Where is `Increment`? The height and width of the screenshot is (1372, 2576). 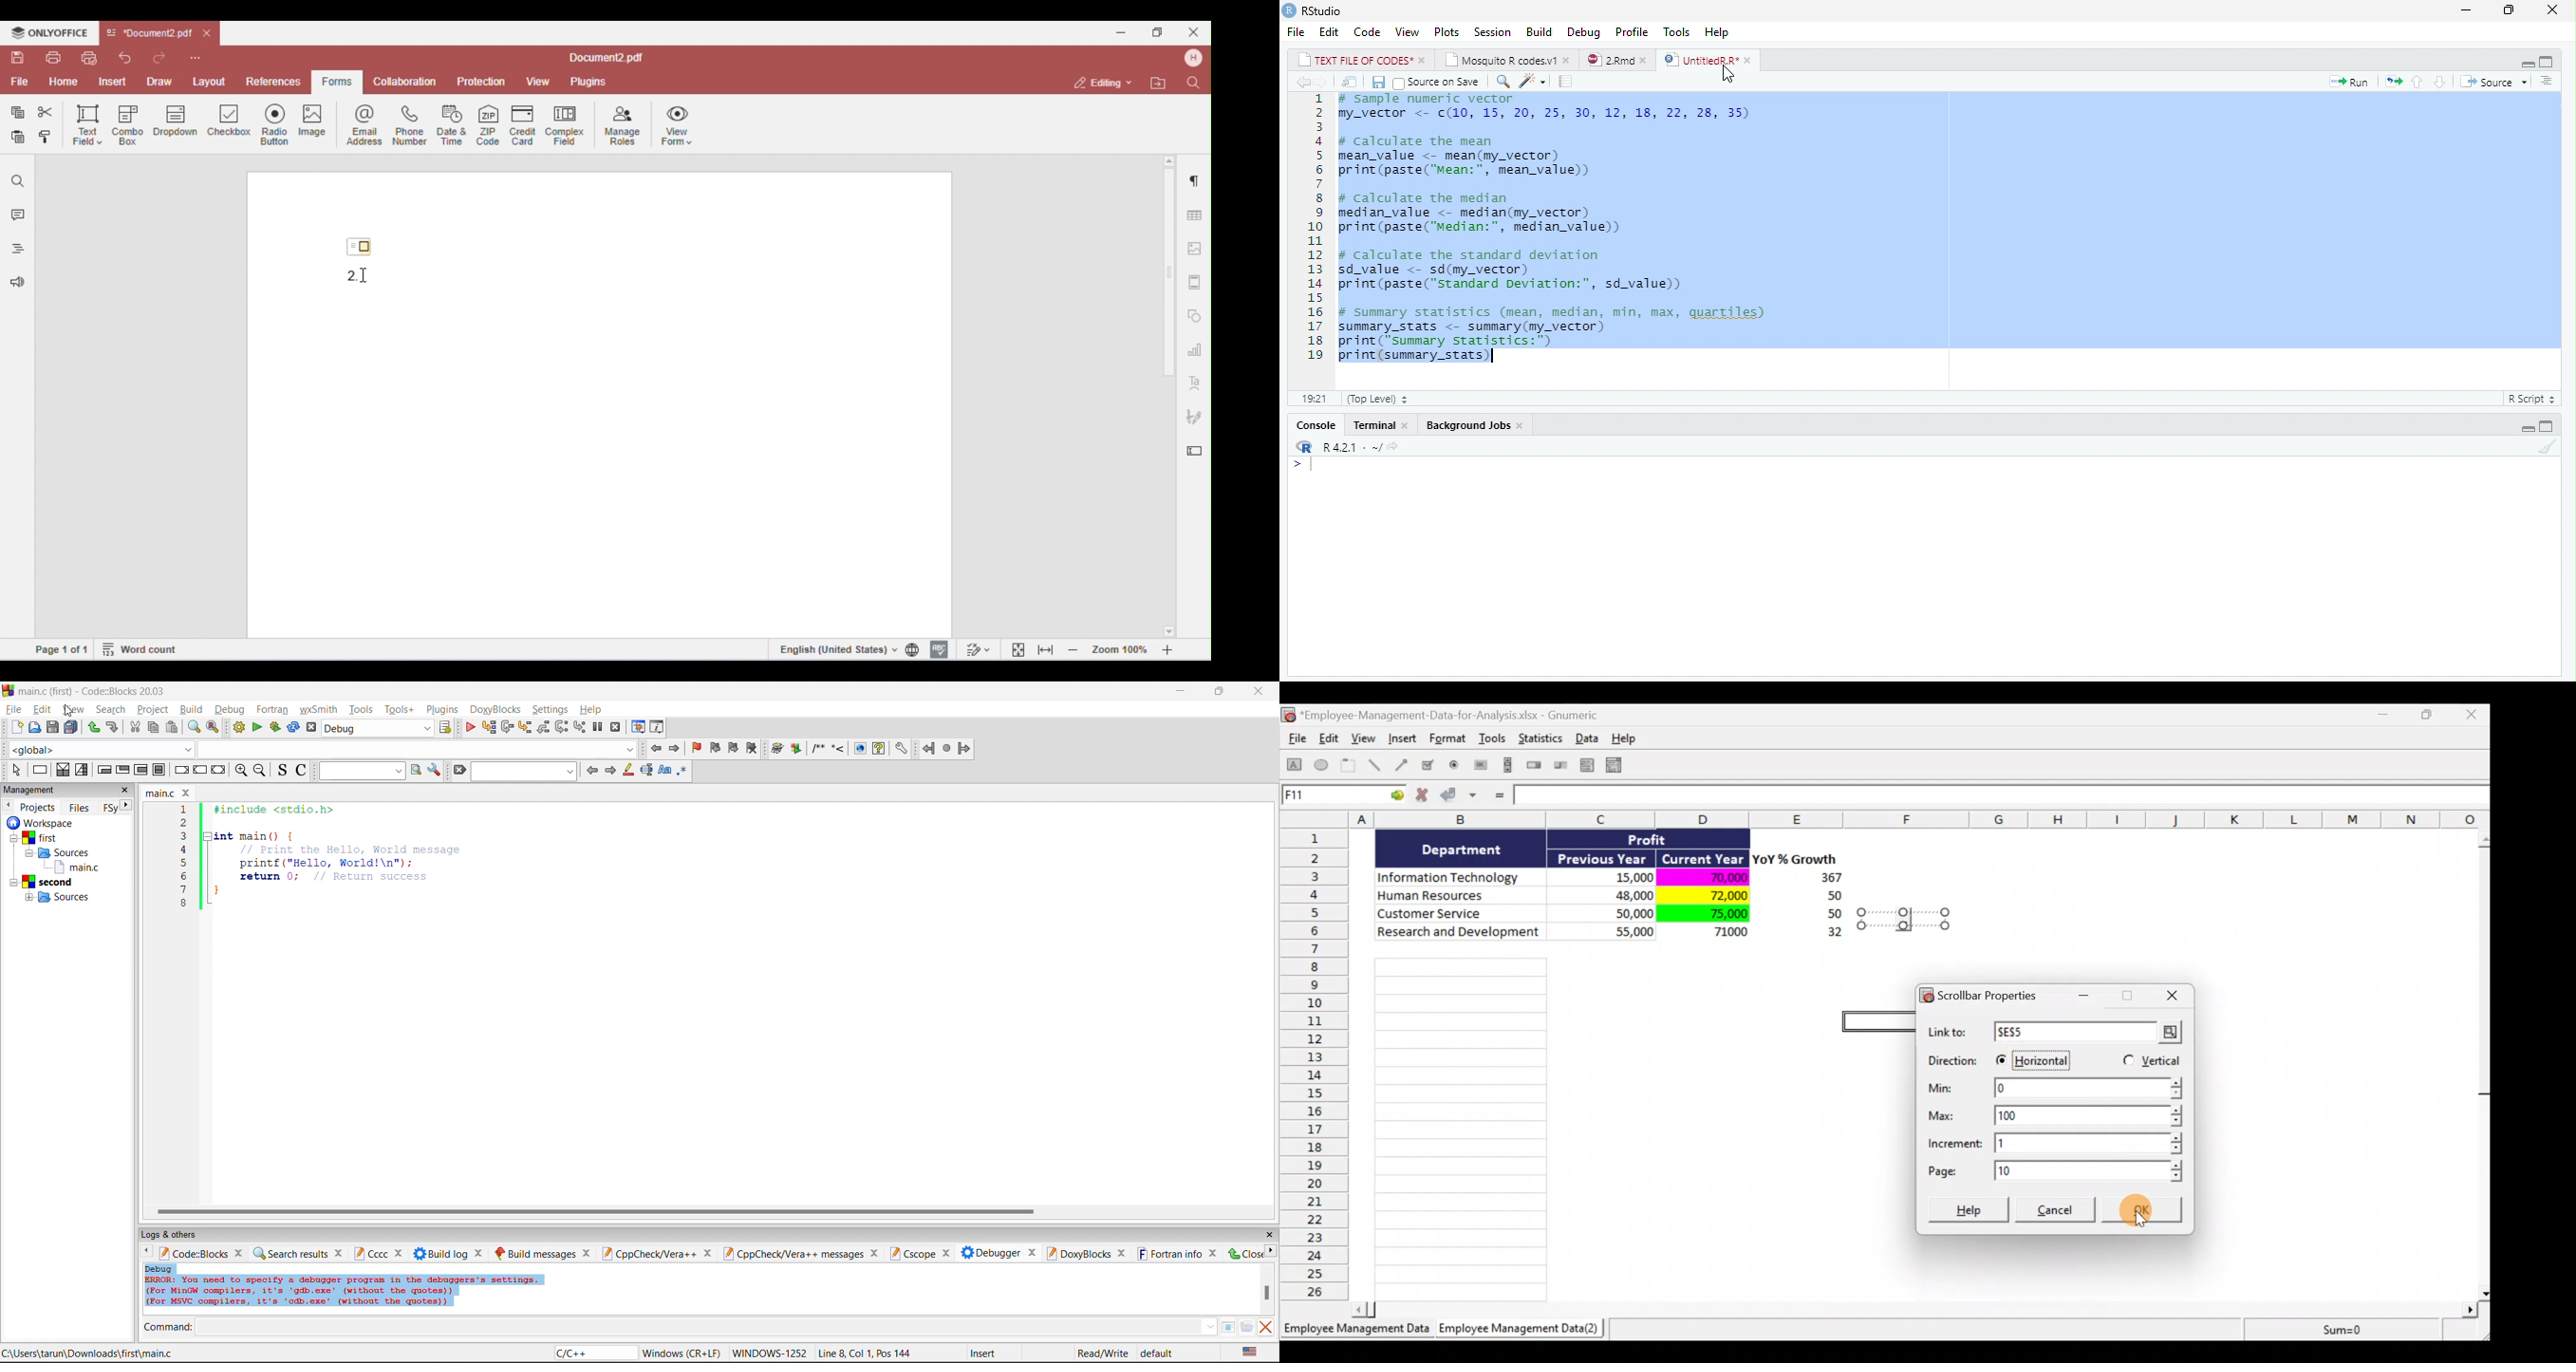
Increment is located at coordinates (2056, 1143).